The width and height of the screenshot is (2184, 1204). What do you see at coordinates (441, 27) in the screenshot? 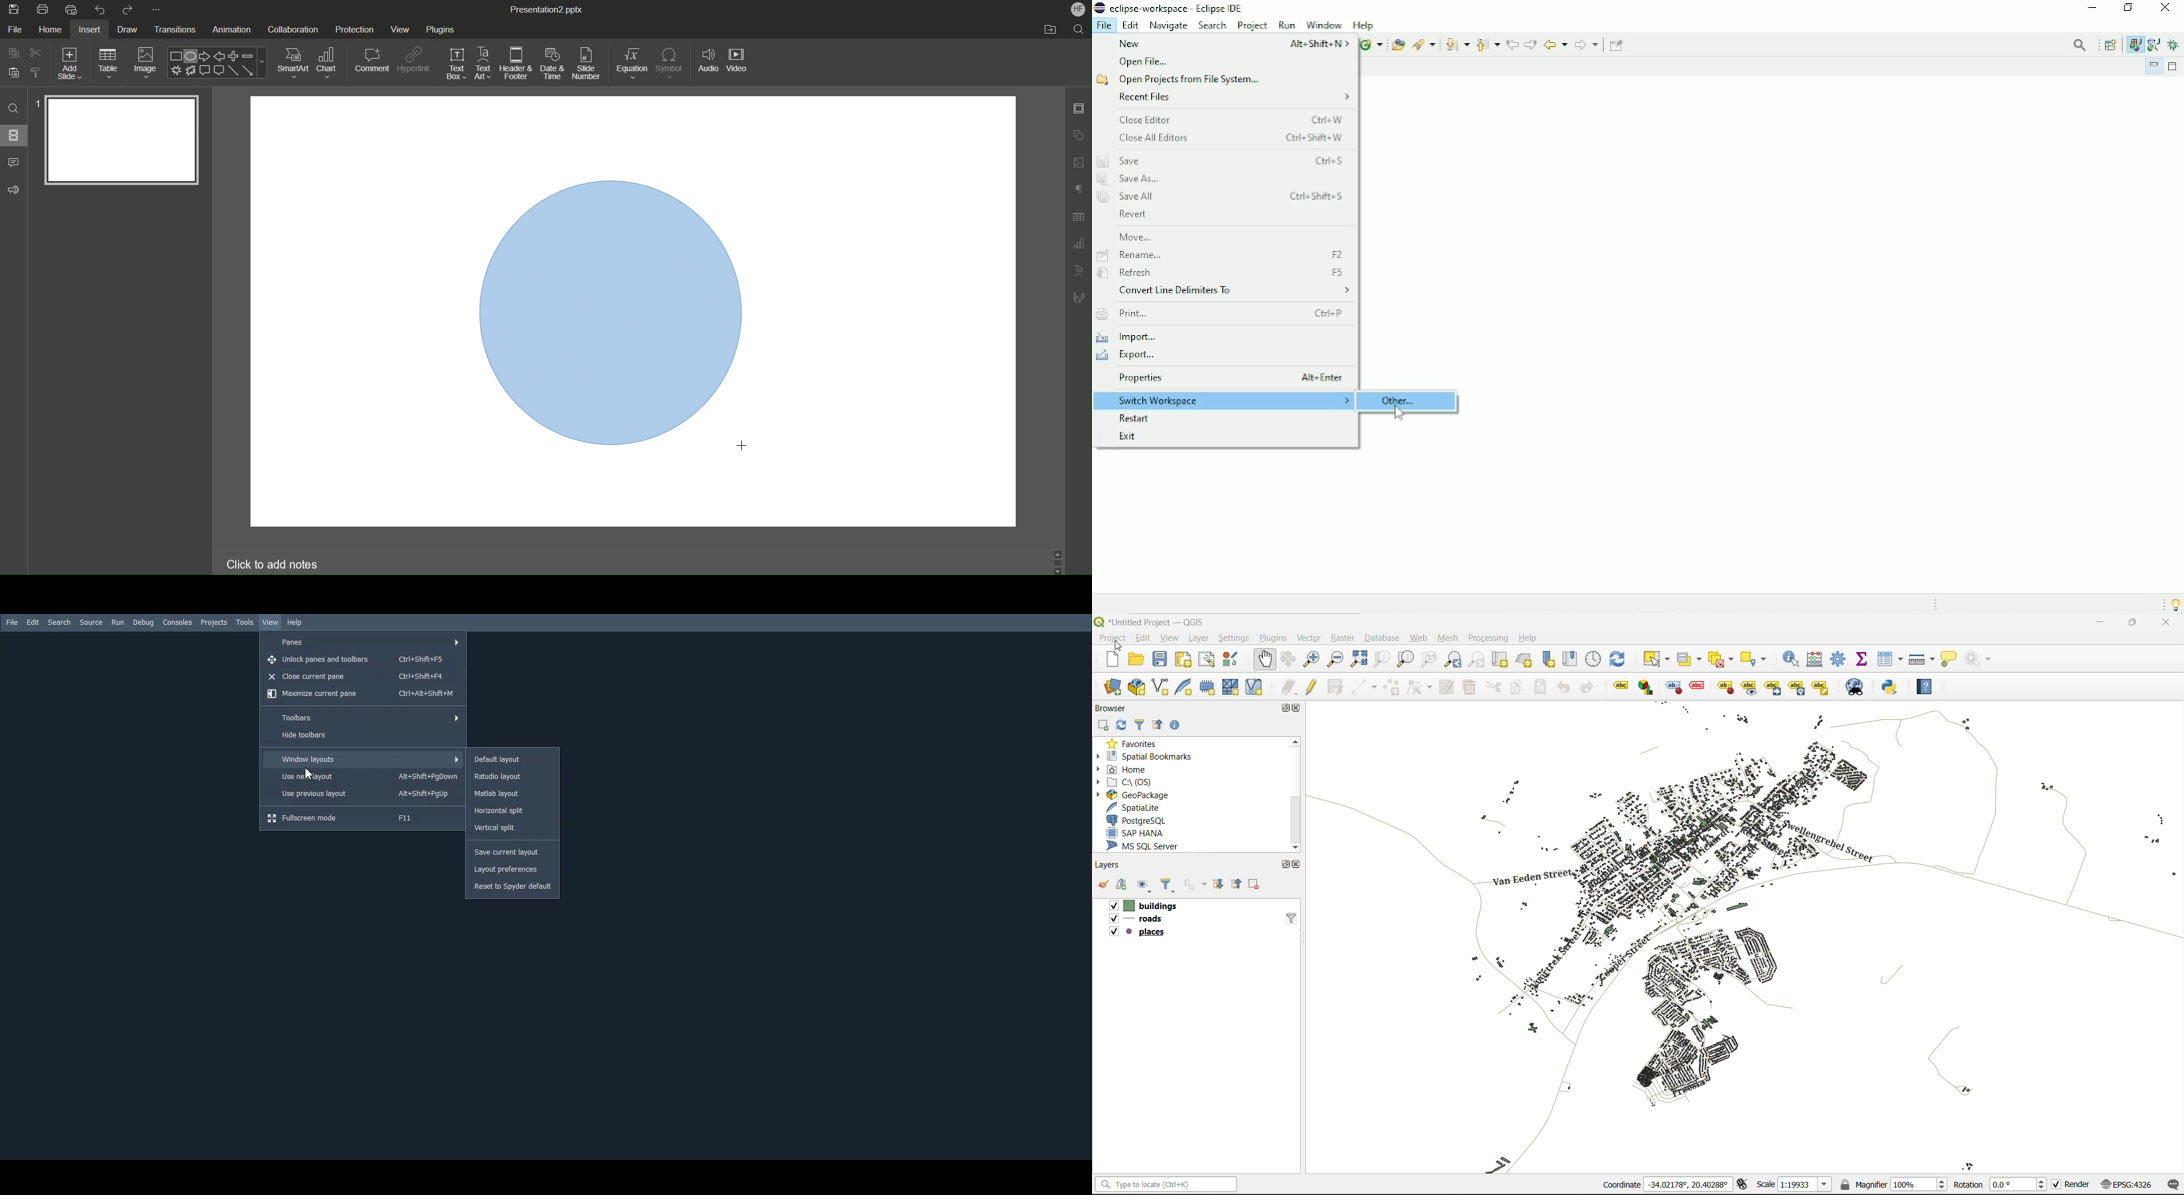
I see `Plugins` at bounding box center [441, 27].